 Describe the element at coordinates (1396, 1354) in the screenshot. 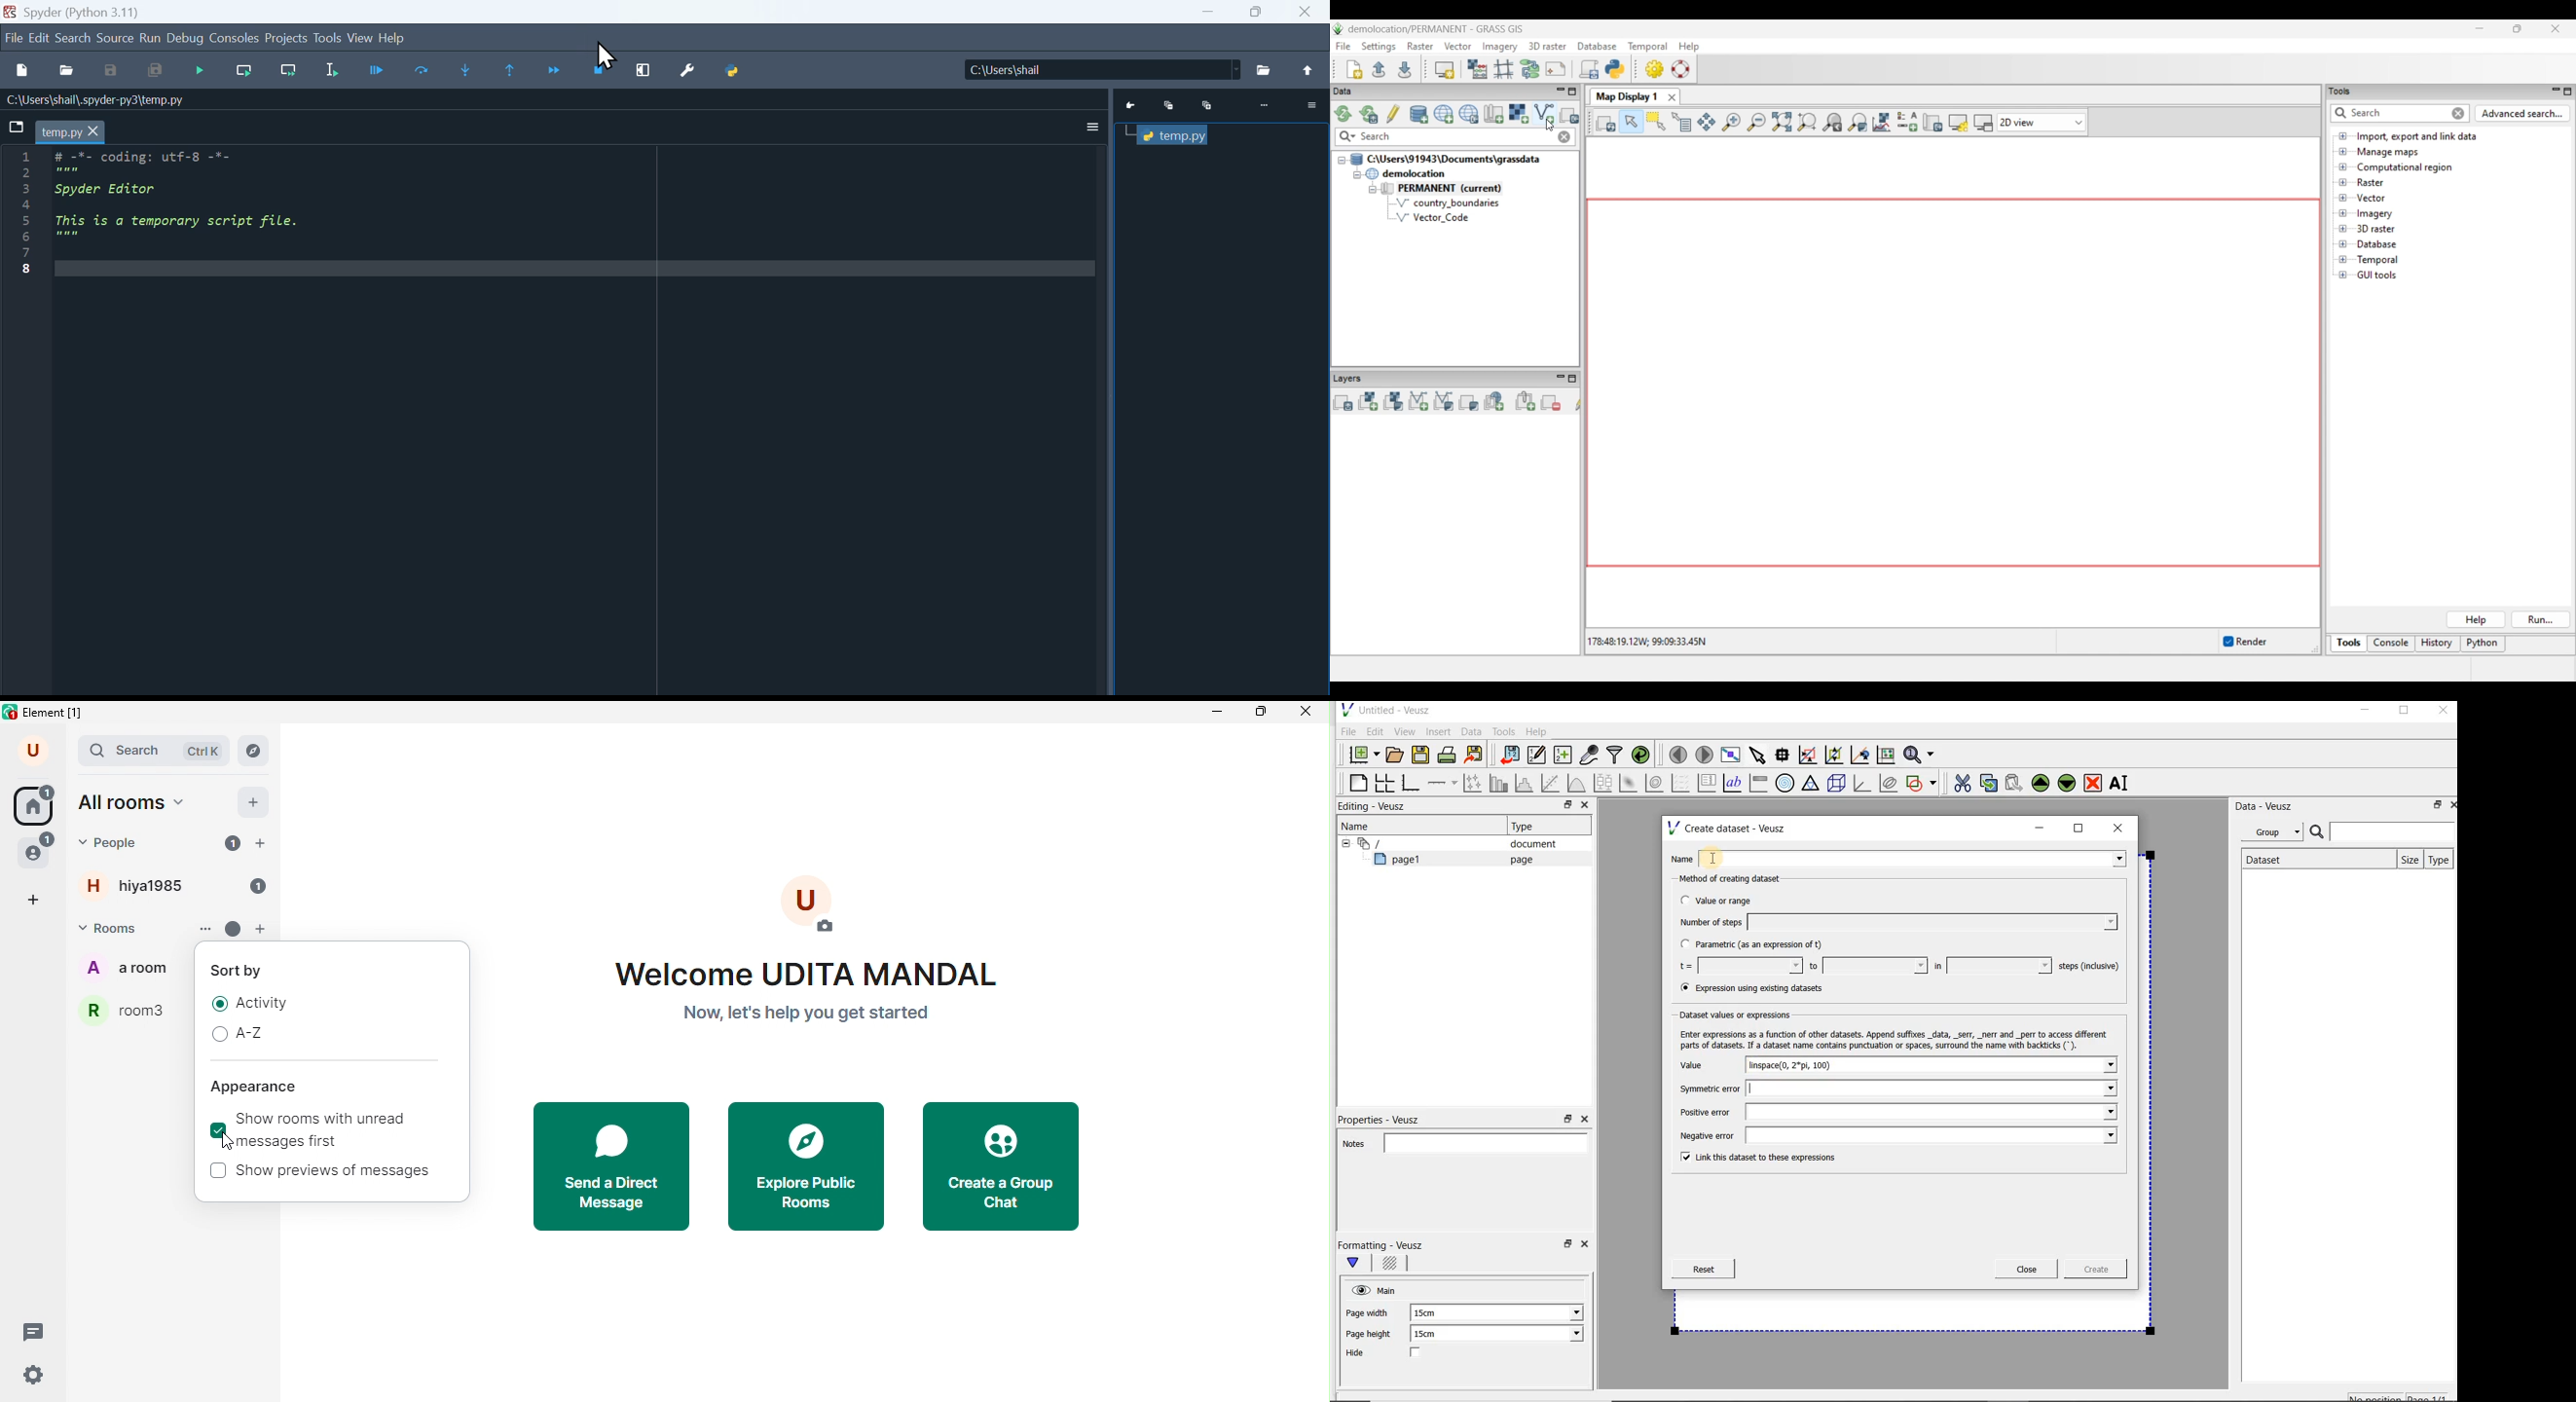

I see `Hide` at that location.